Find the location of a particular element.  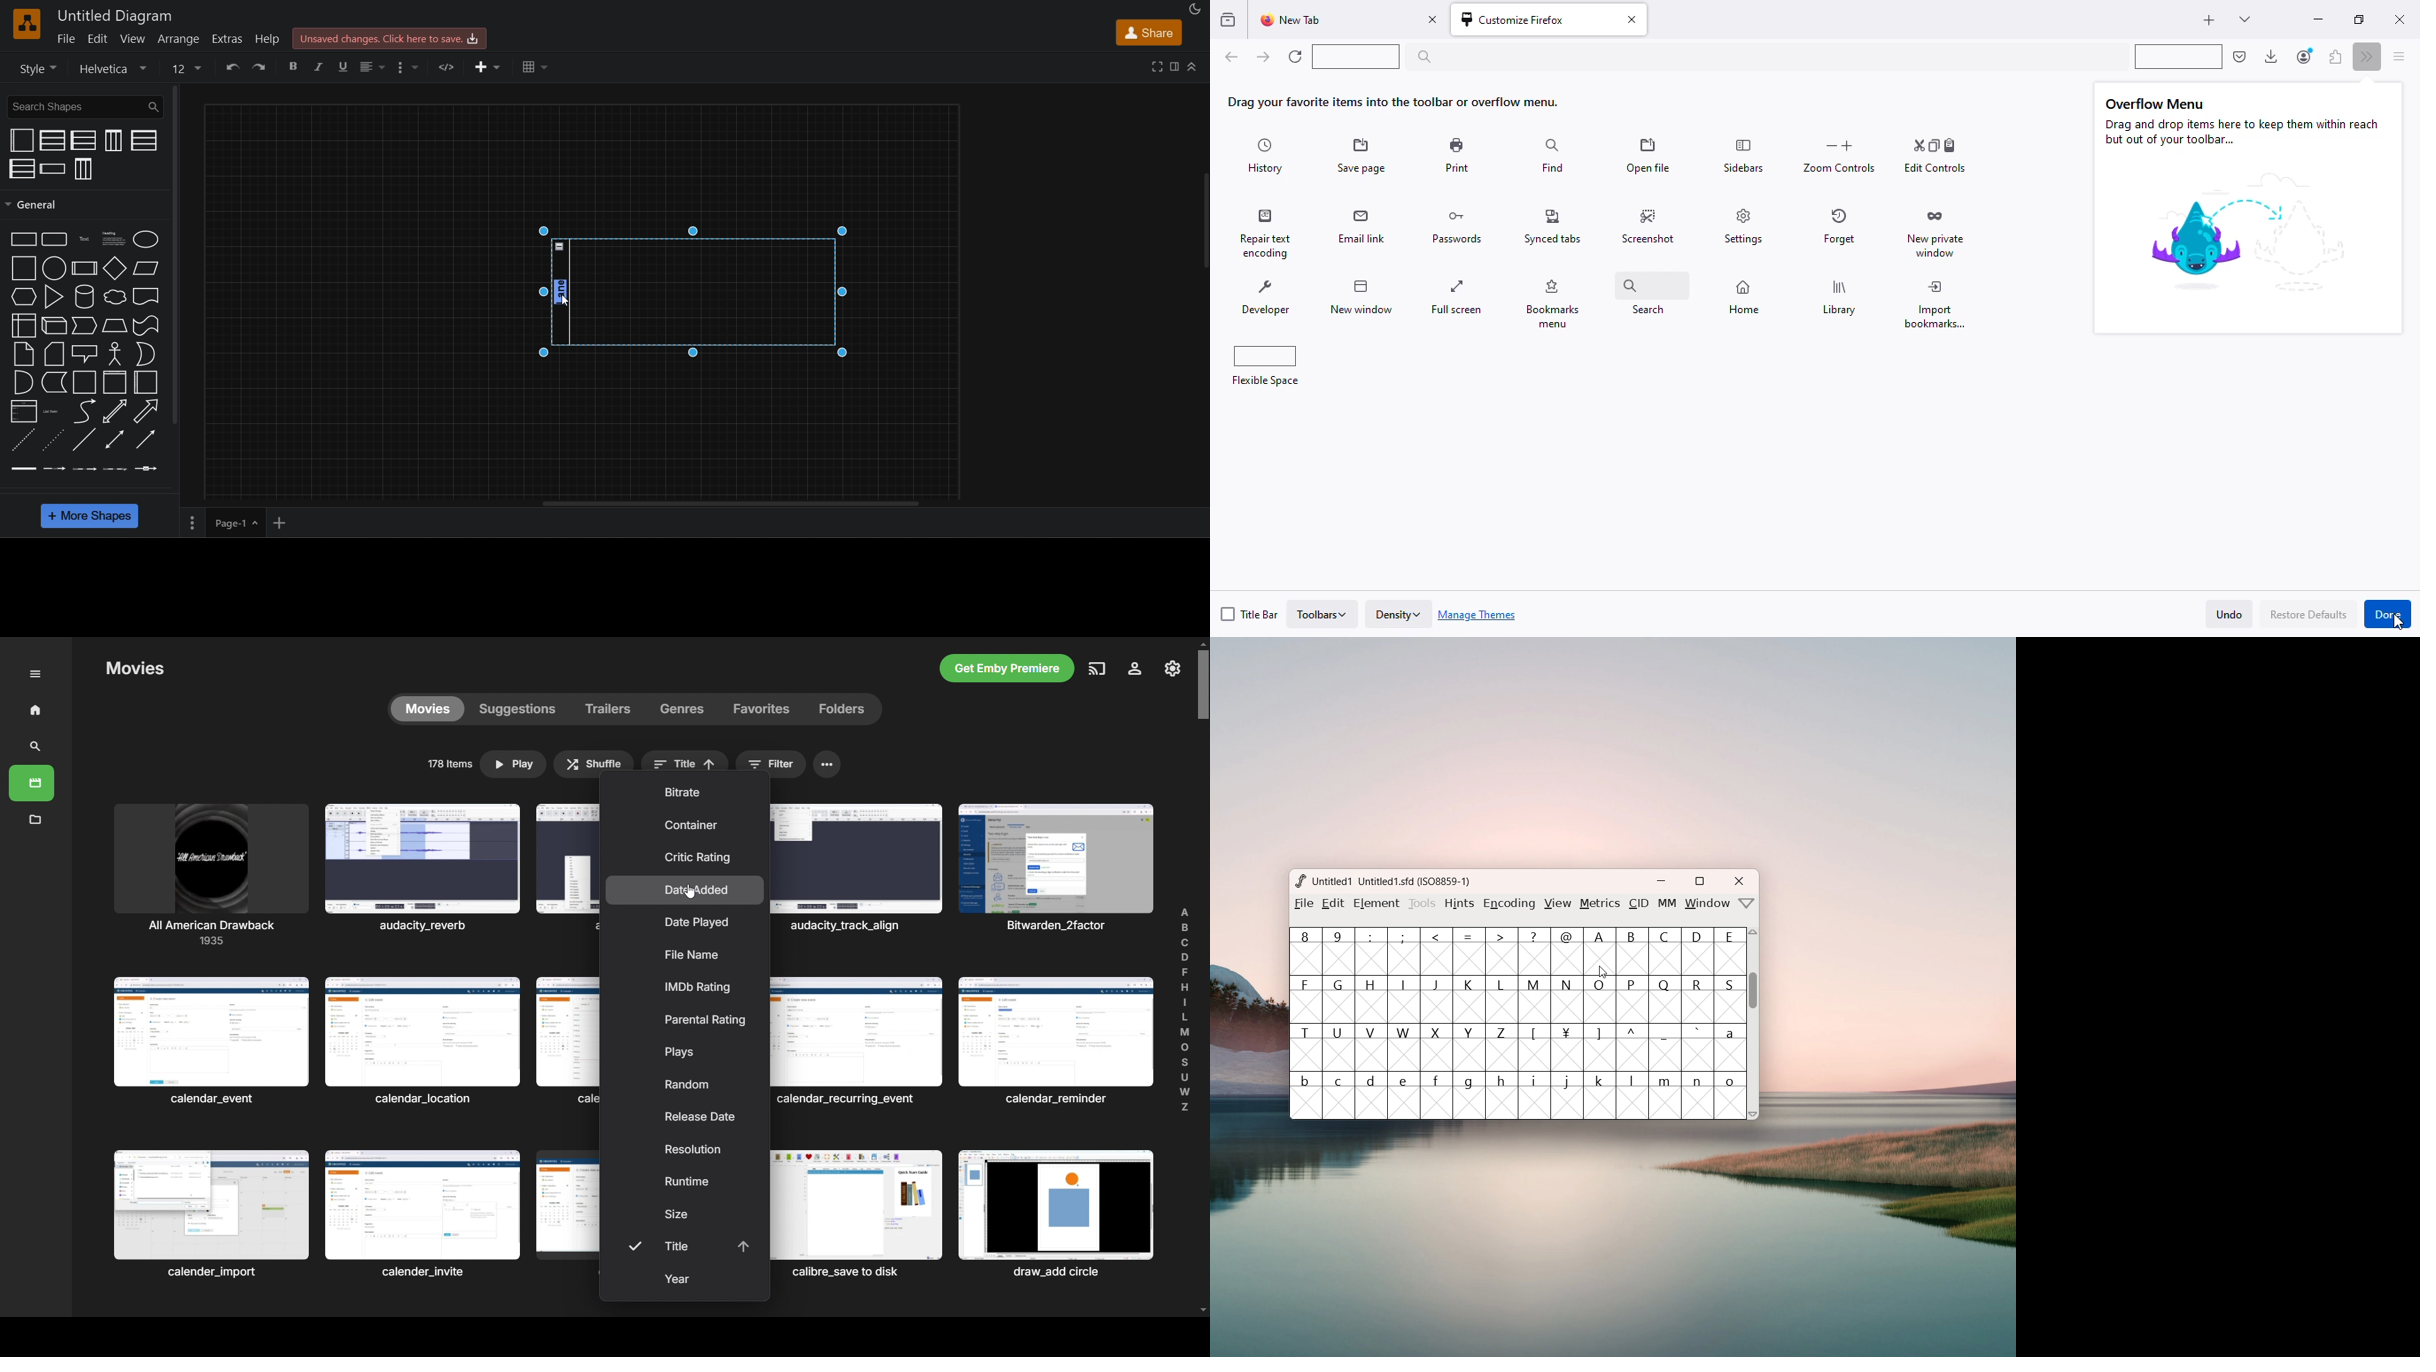

new tab is located at coordinates (1293, 20).